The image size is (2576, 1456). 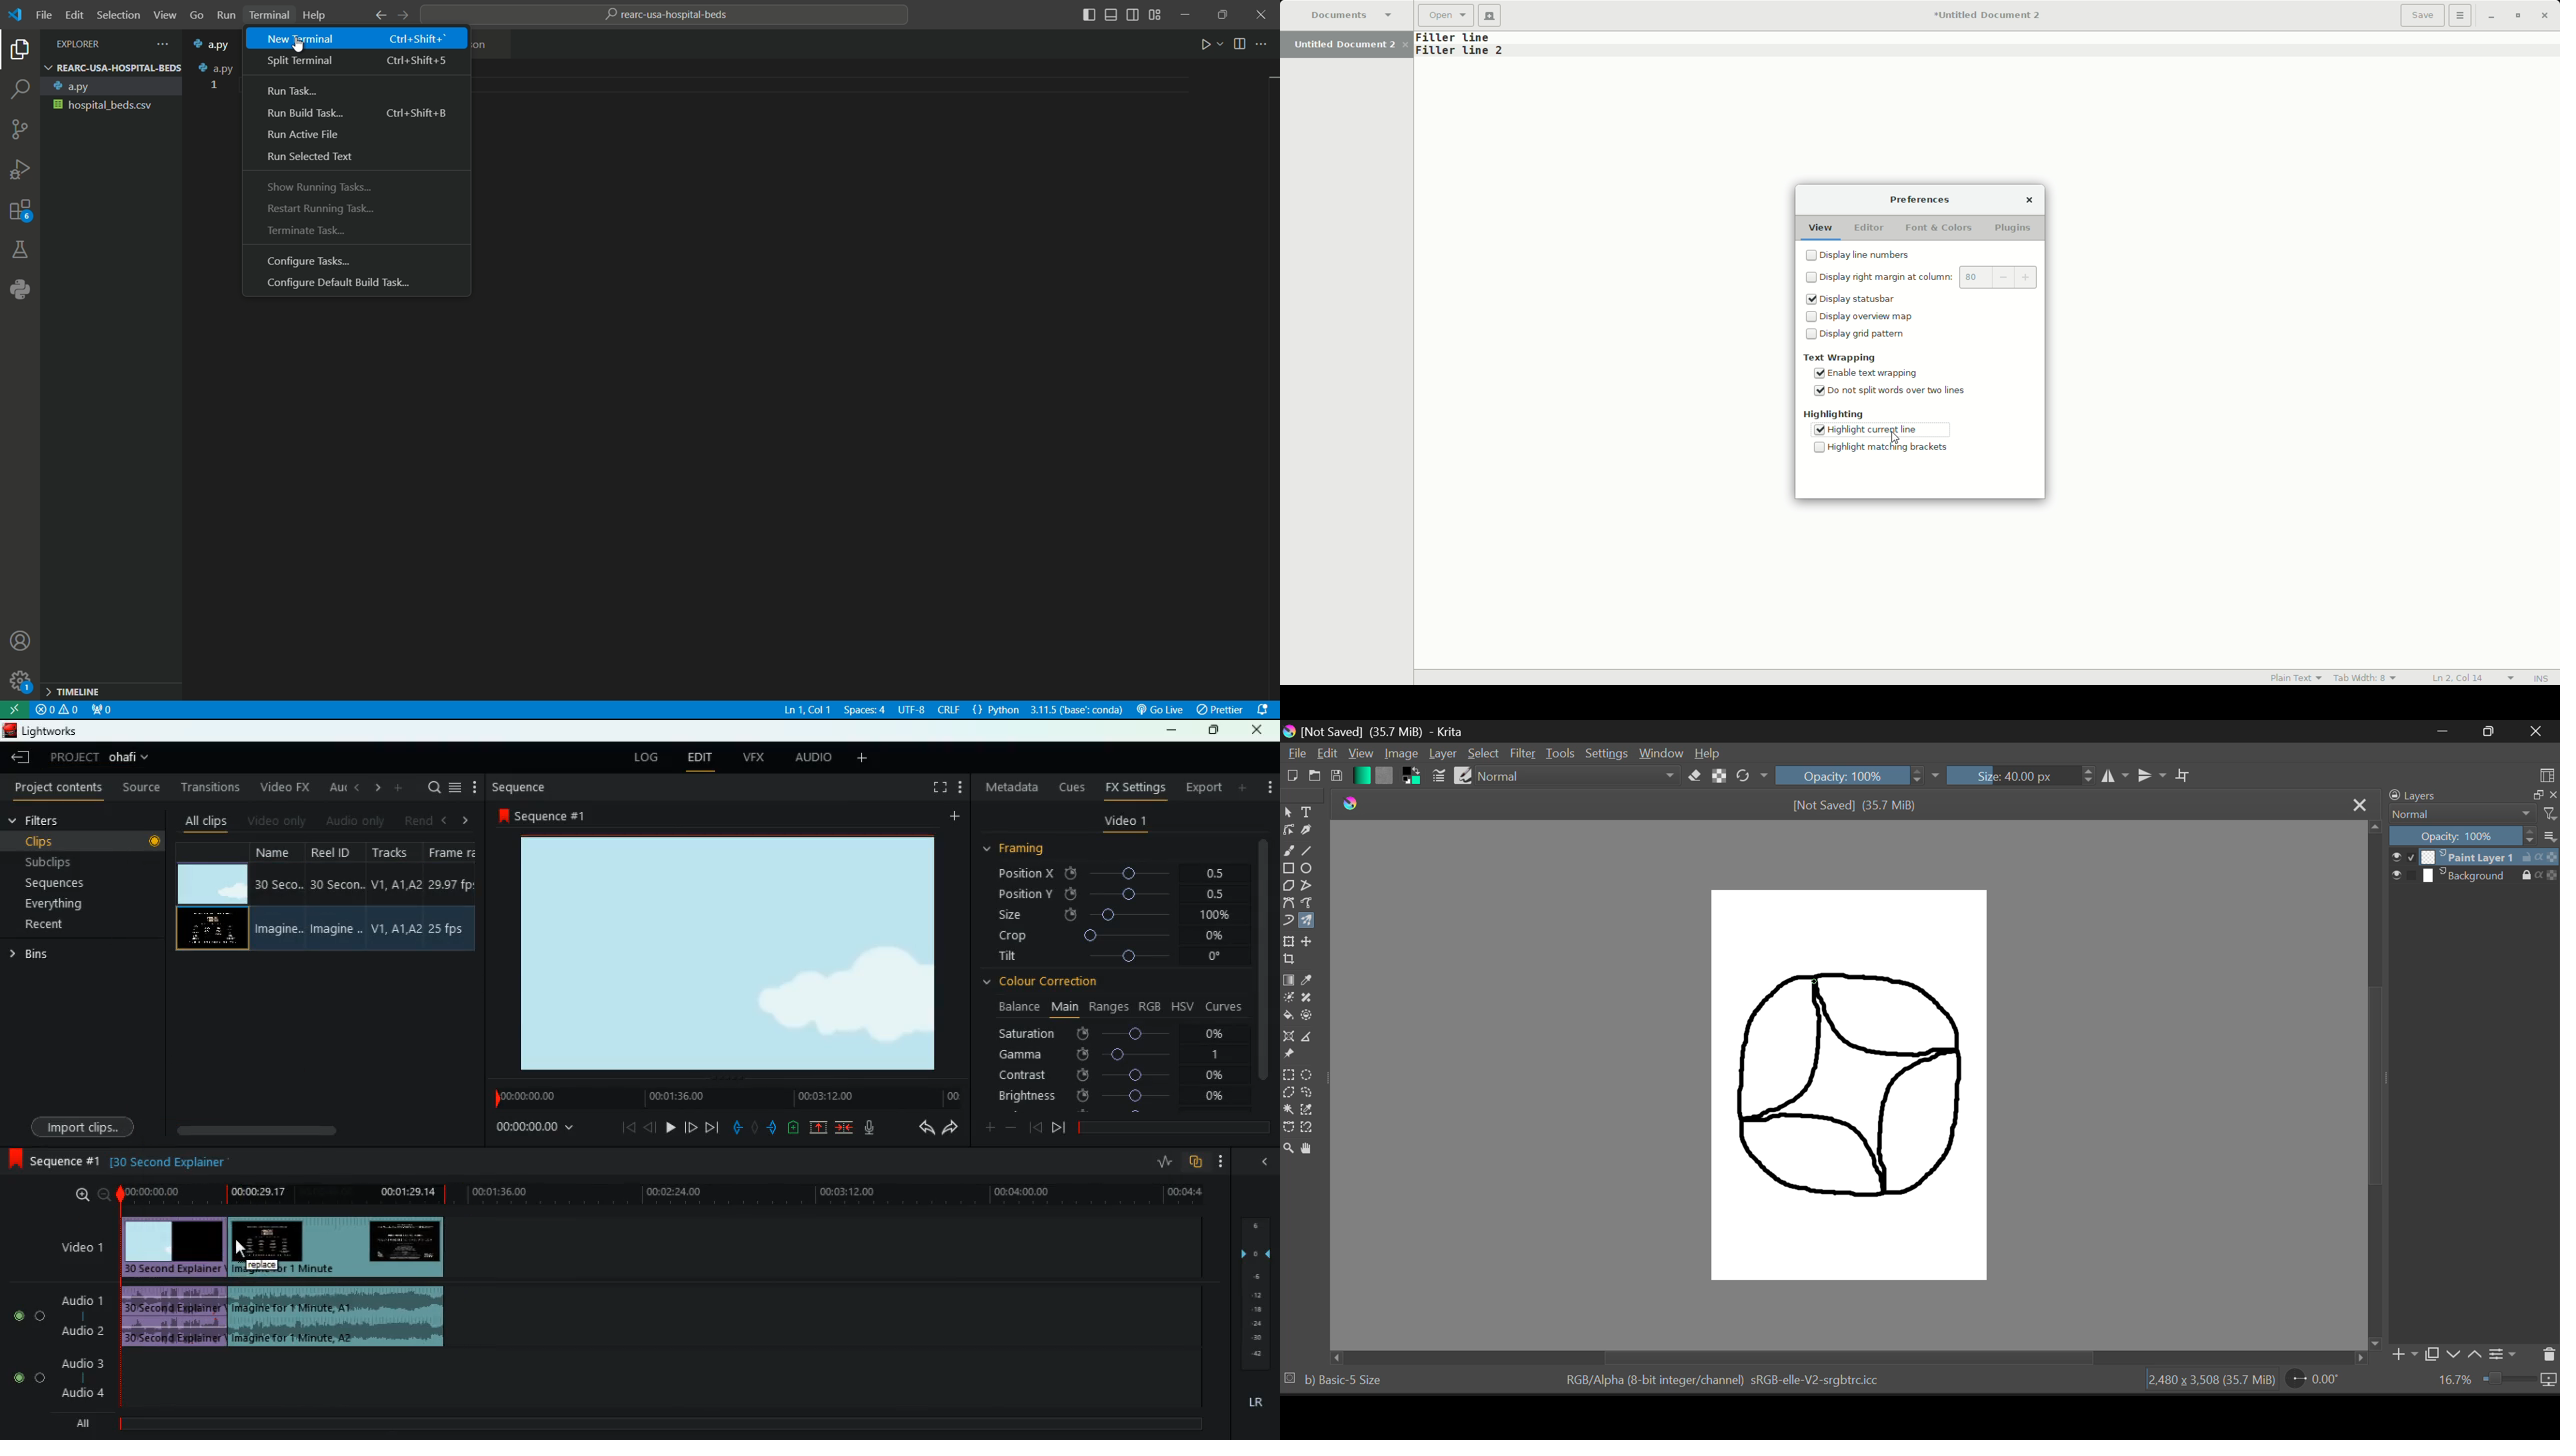 I want to click on minimize, so click(x=2536, y=793).